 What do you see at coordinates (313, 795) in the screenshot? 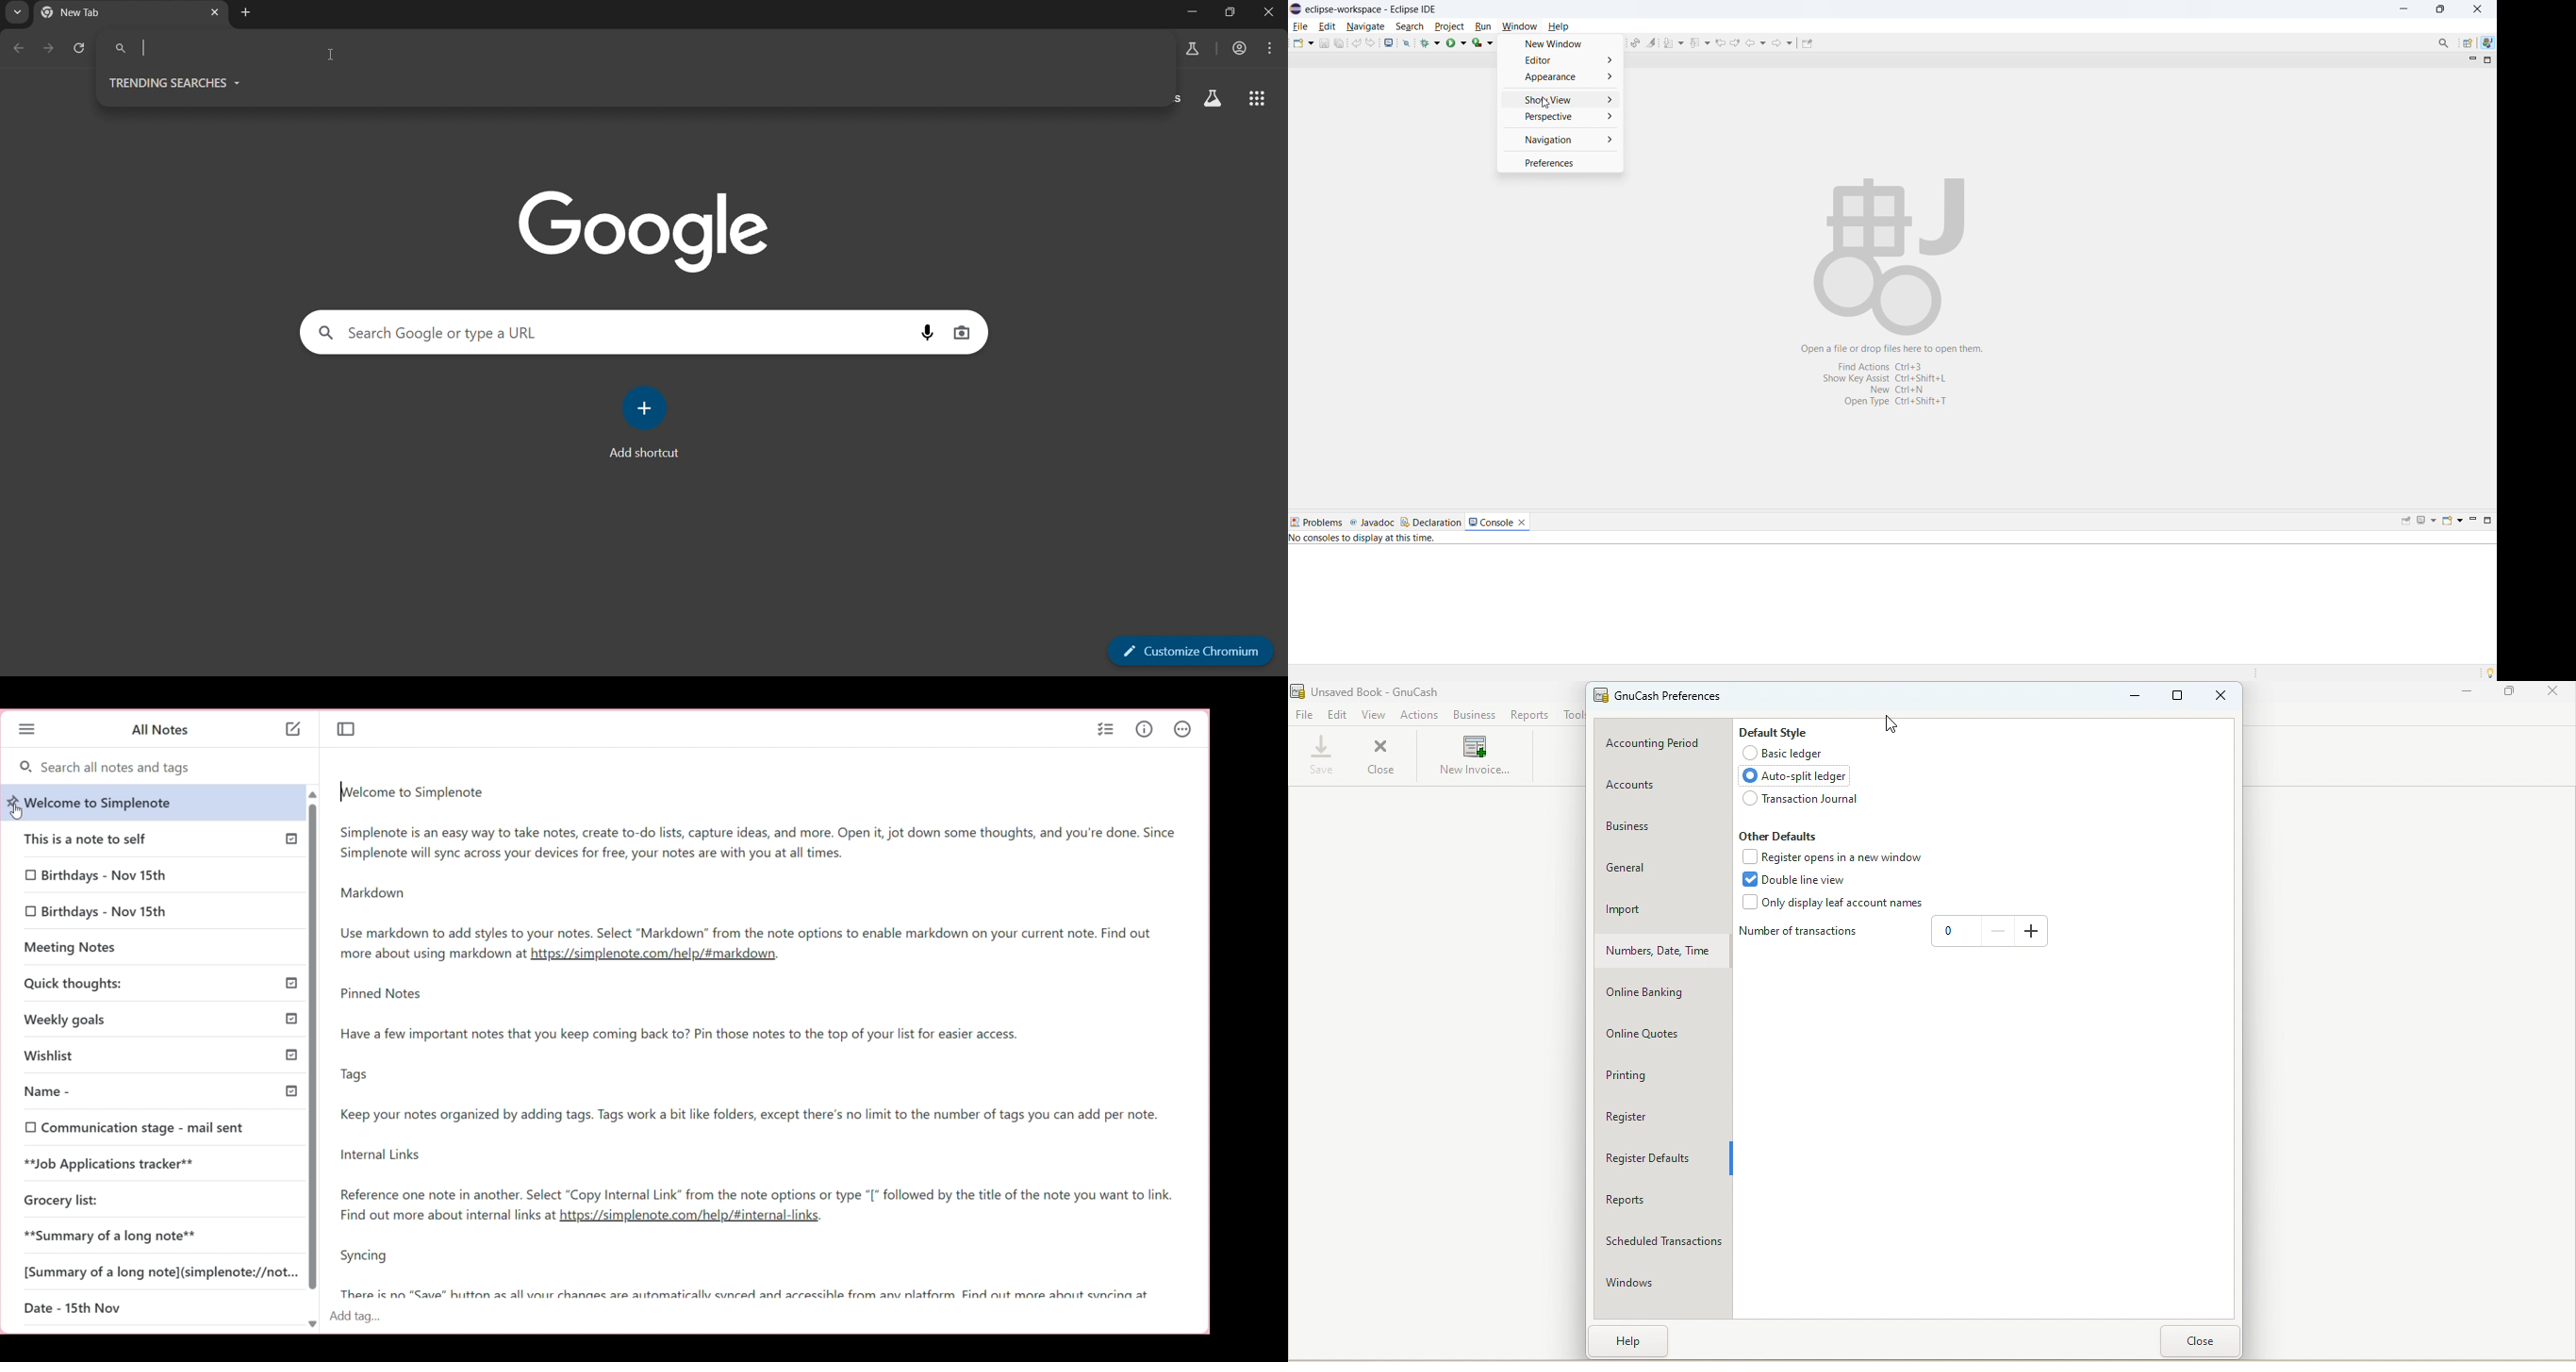
I see `quick slide to top` at bounding box center [313, 795].